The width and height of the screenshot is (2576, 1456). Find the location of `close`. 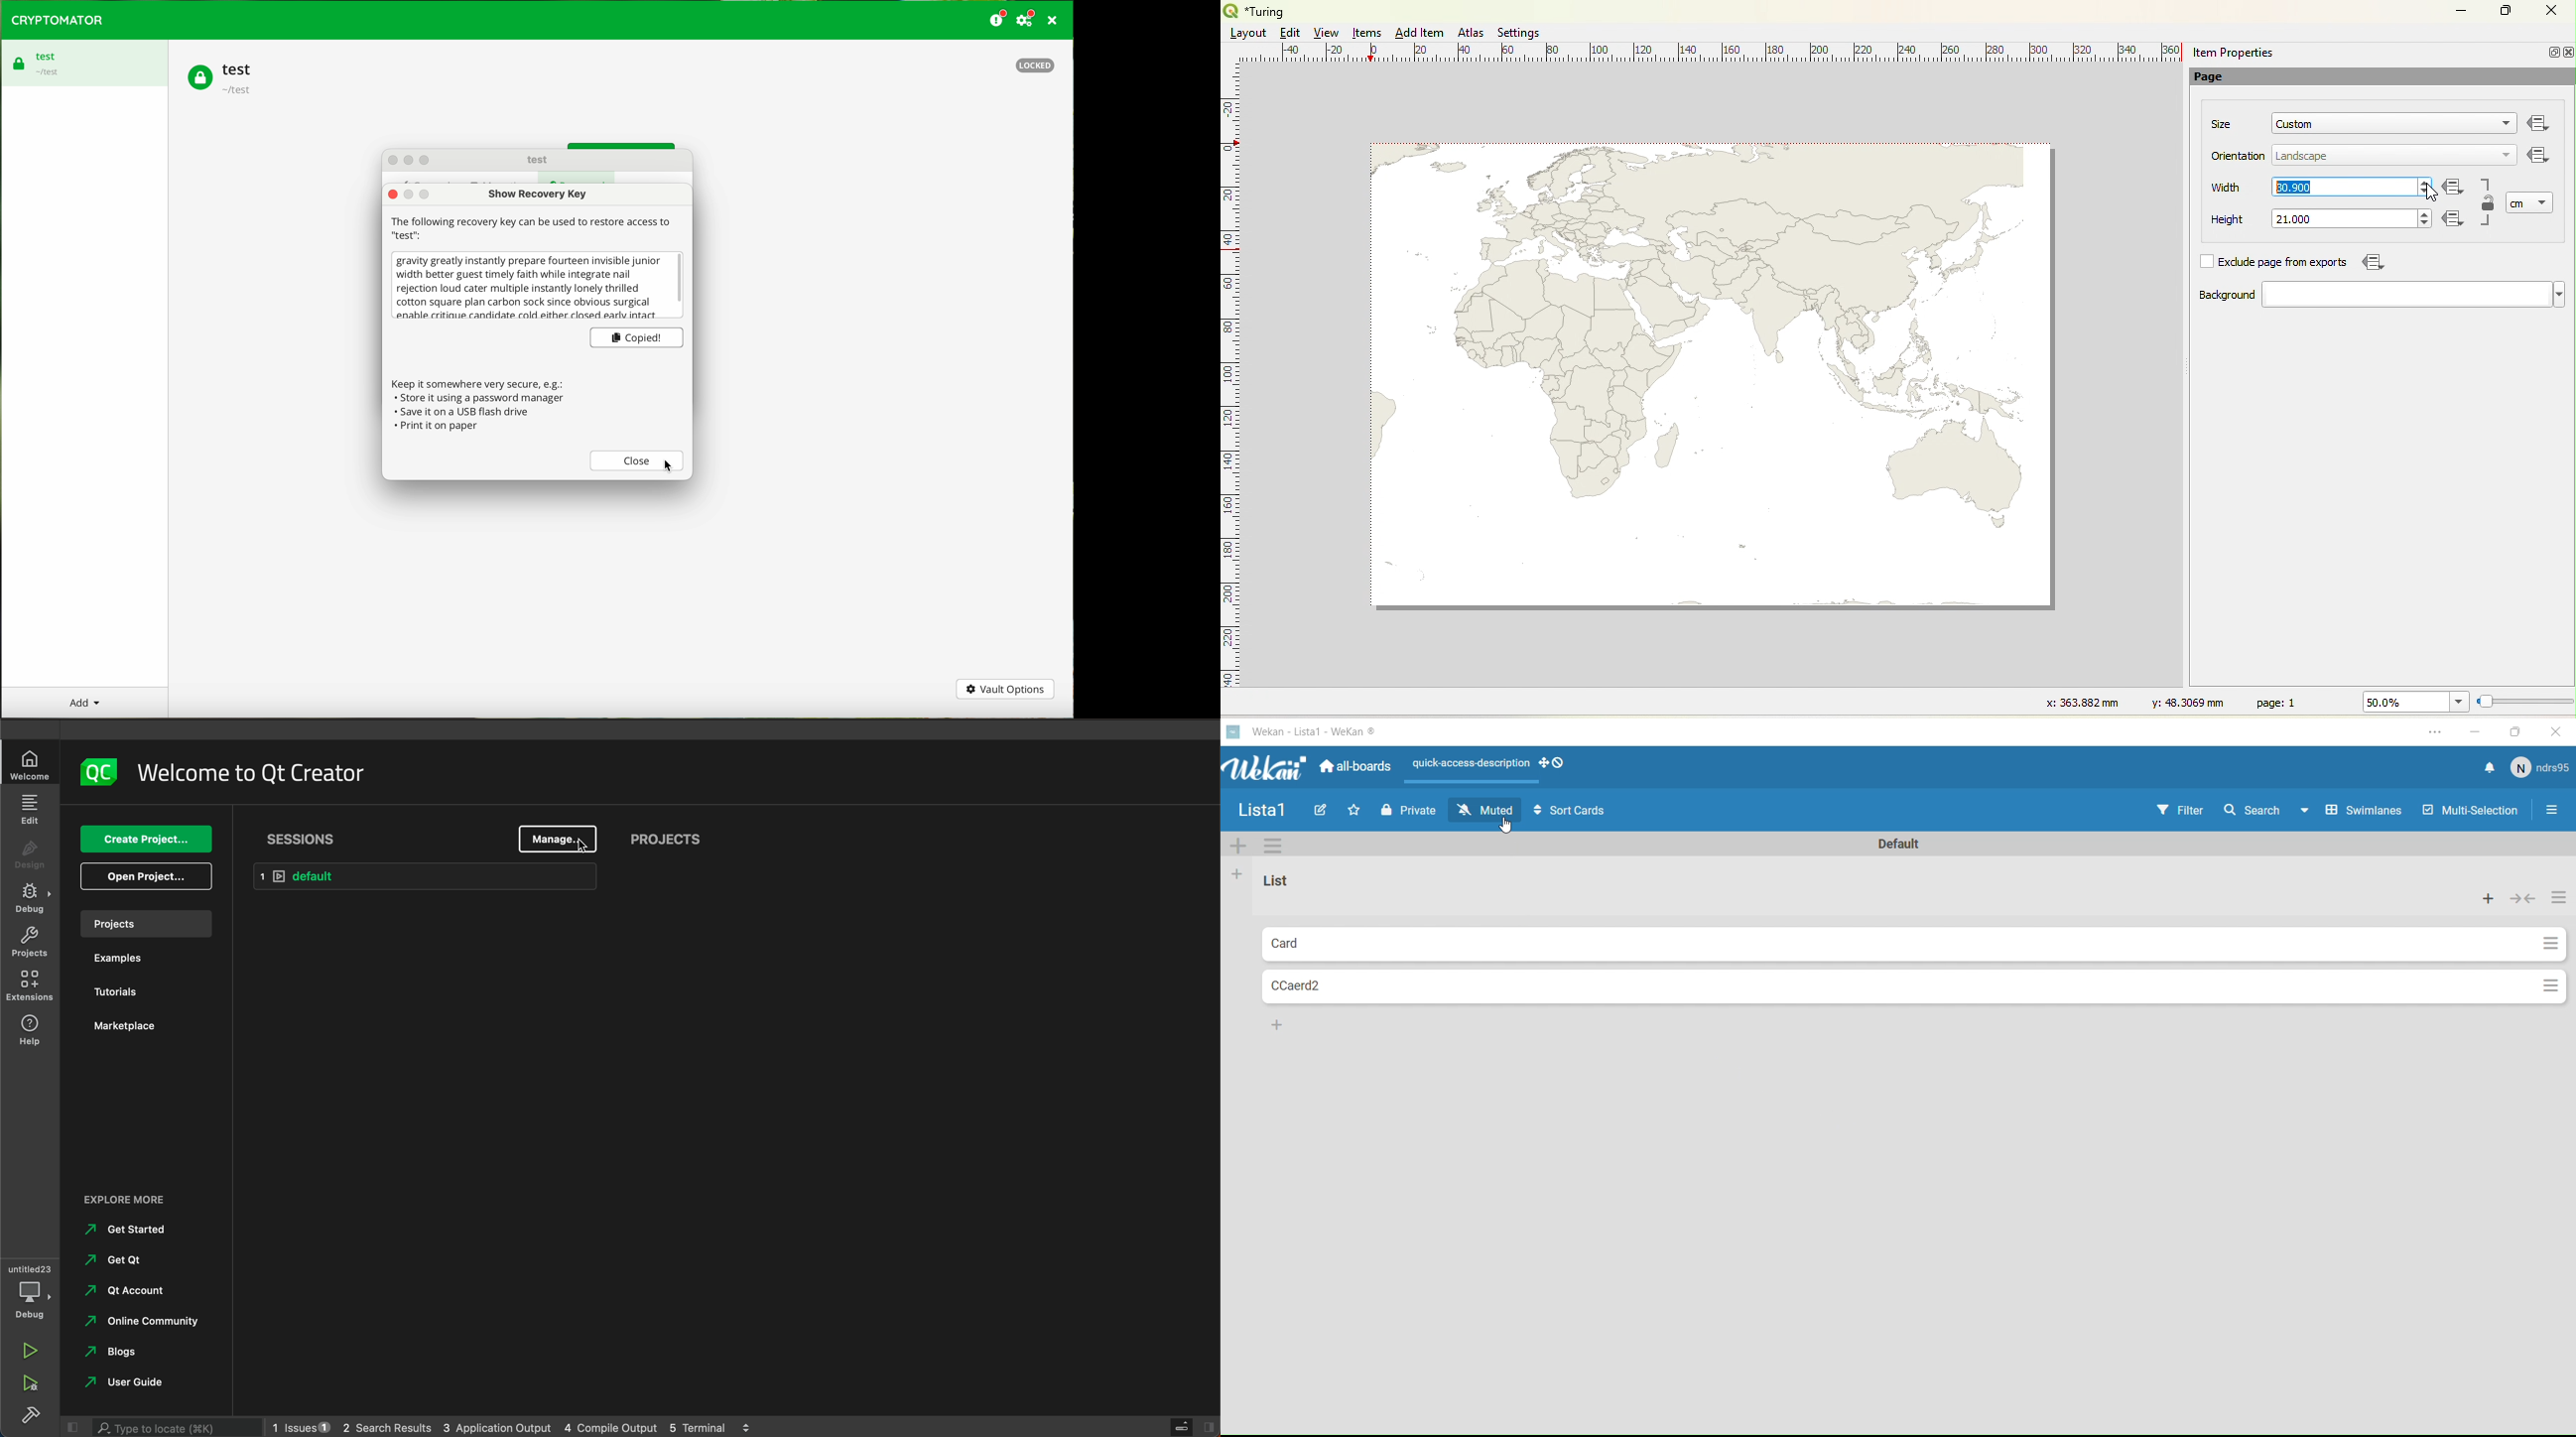

close is located at coordinates (393, 194).